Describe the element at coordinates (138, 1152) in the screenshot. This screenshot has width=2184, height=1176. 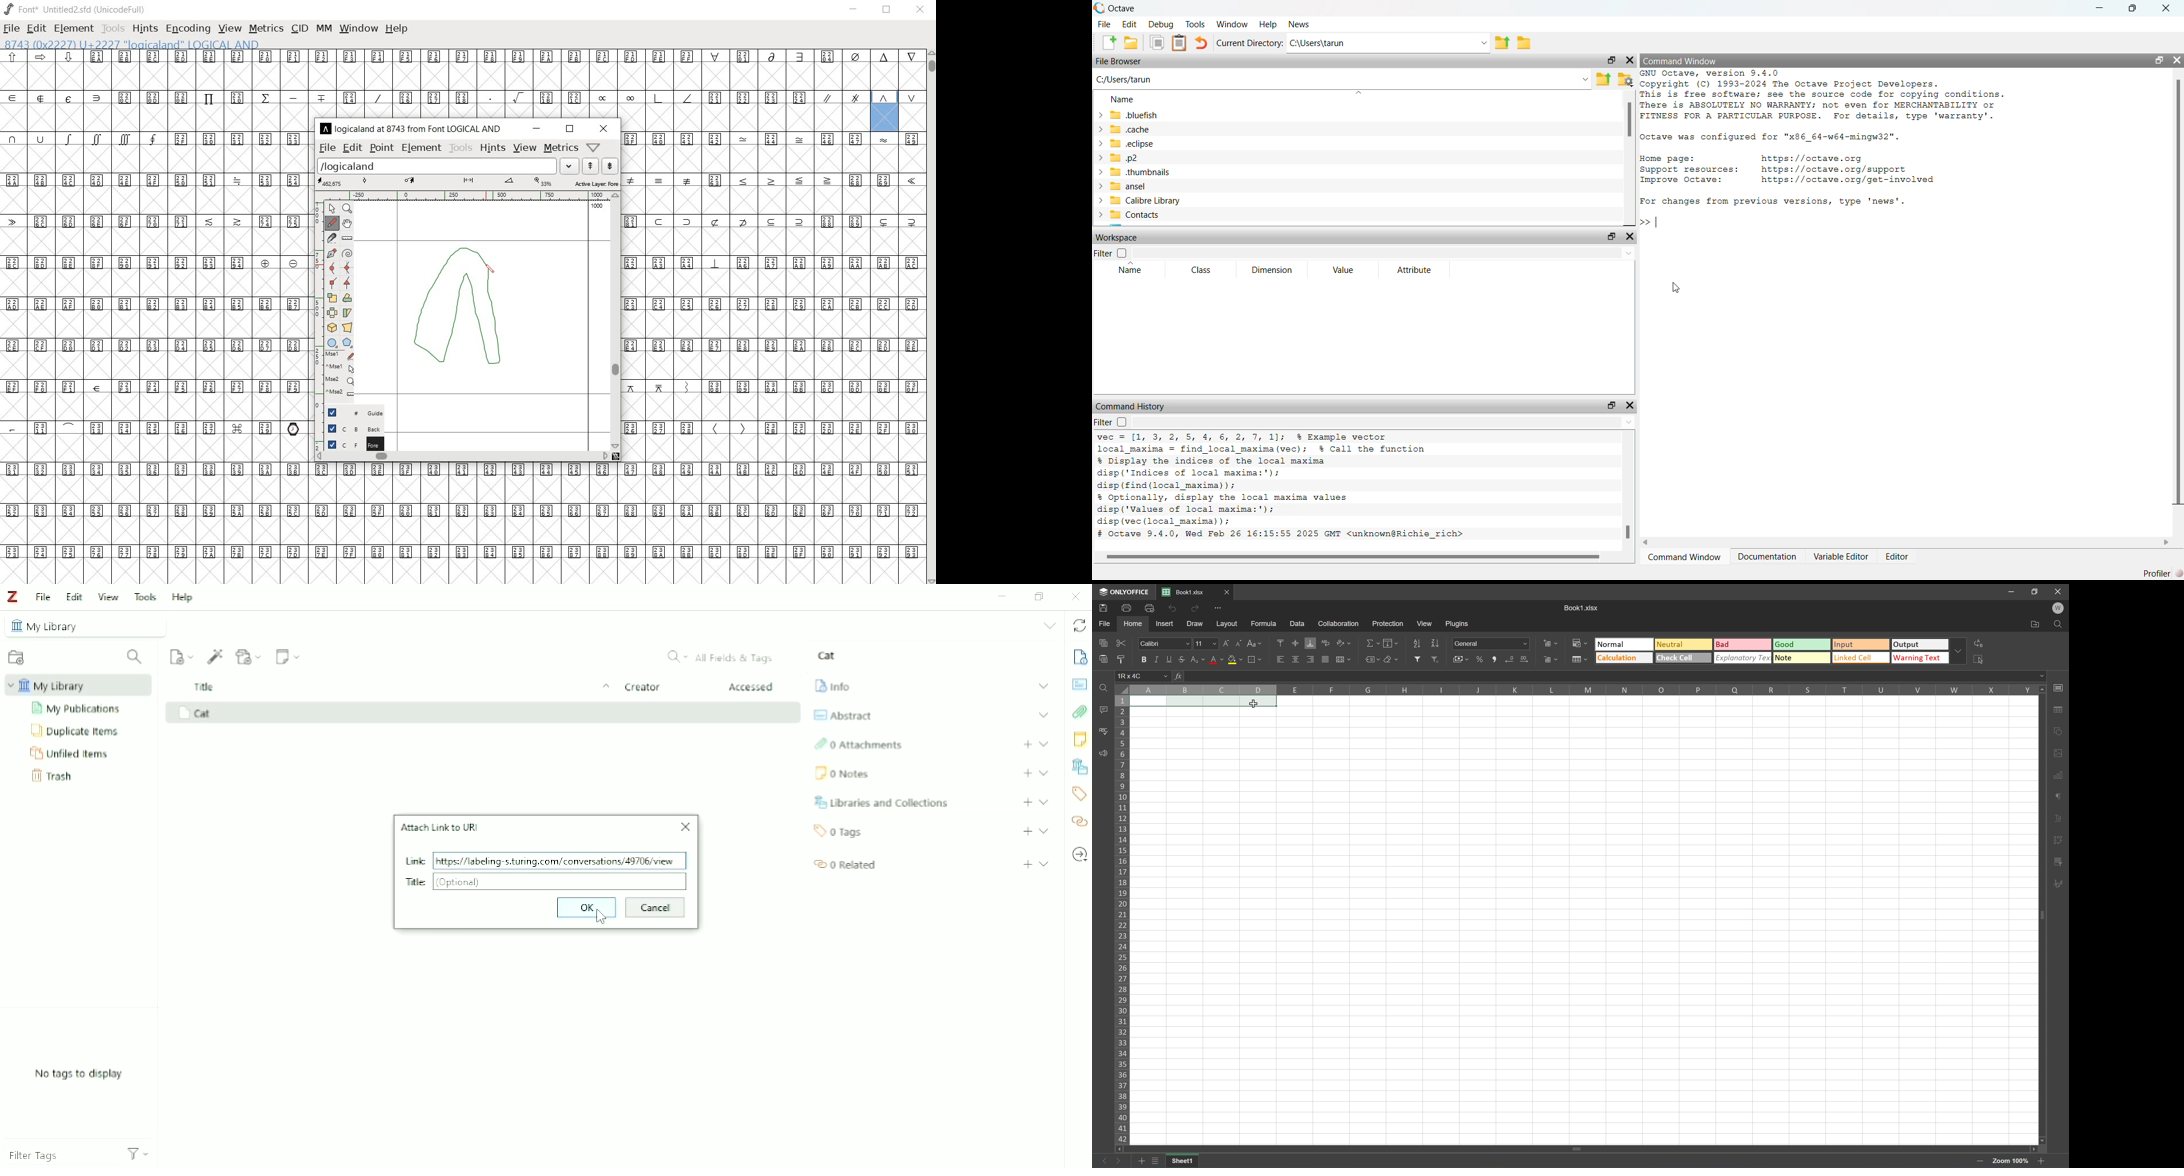
I see `Actions` at that location.